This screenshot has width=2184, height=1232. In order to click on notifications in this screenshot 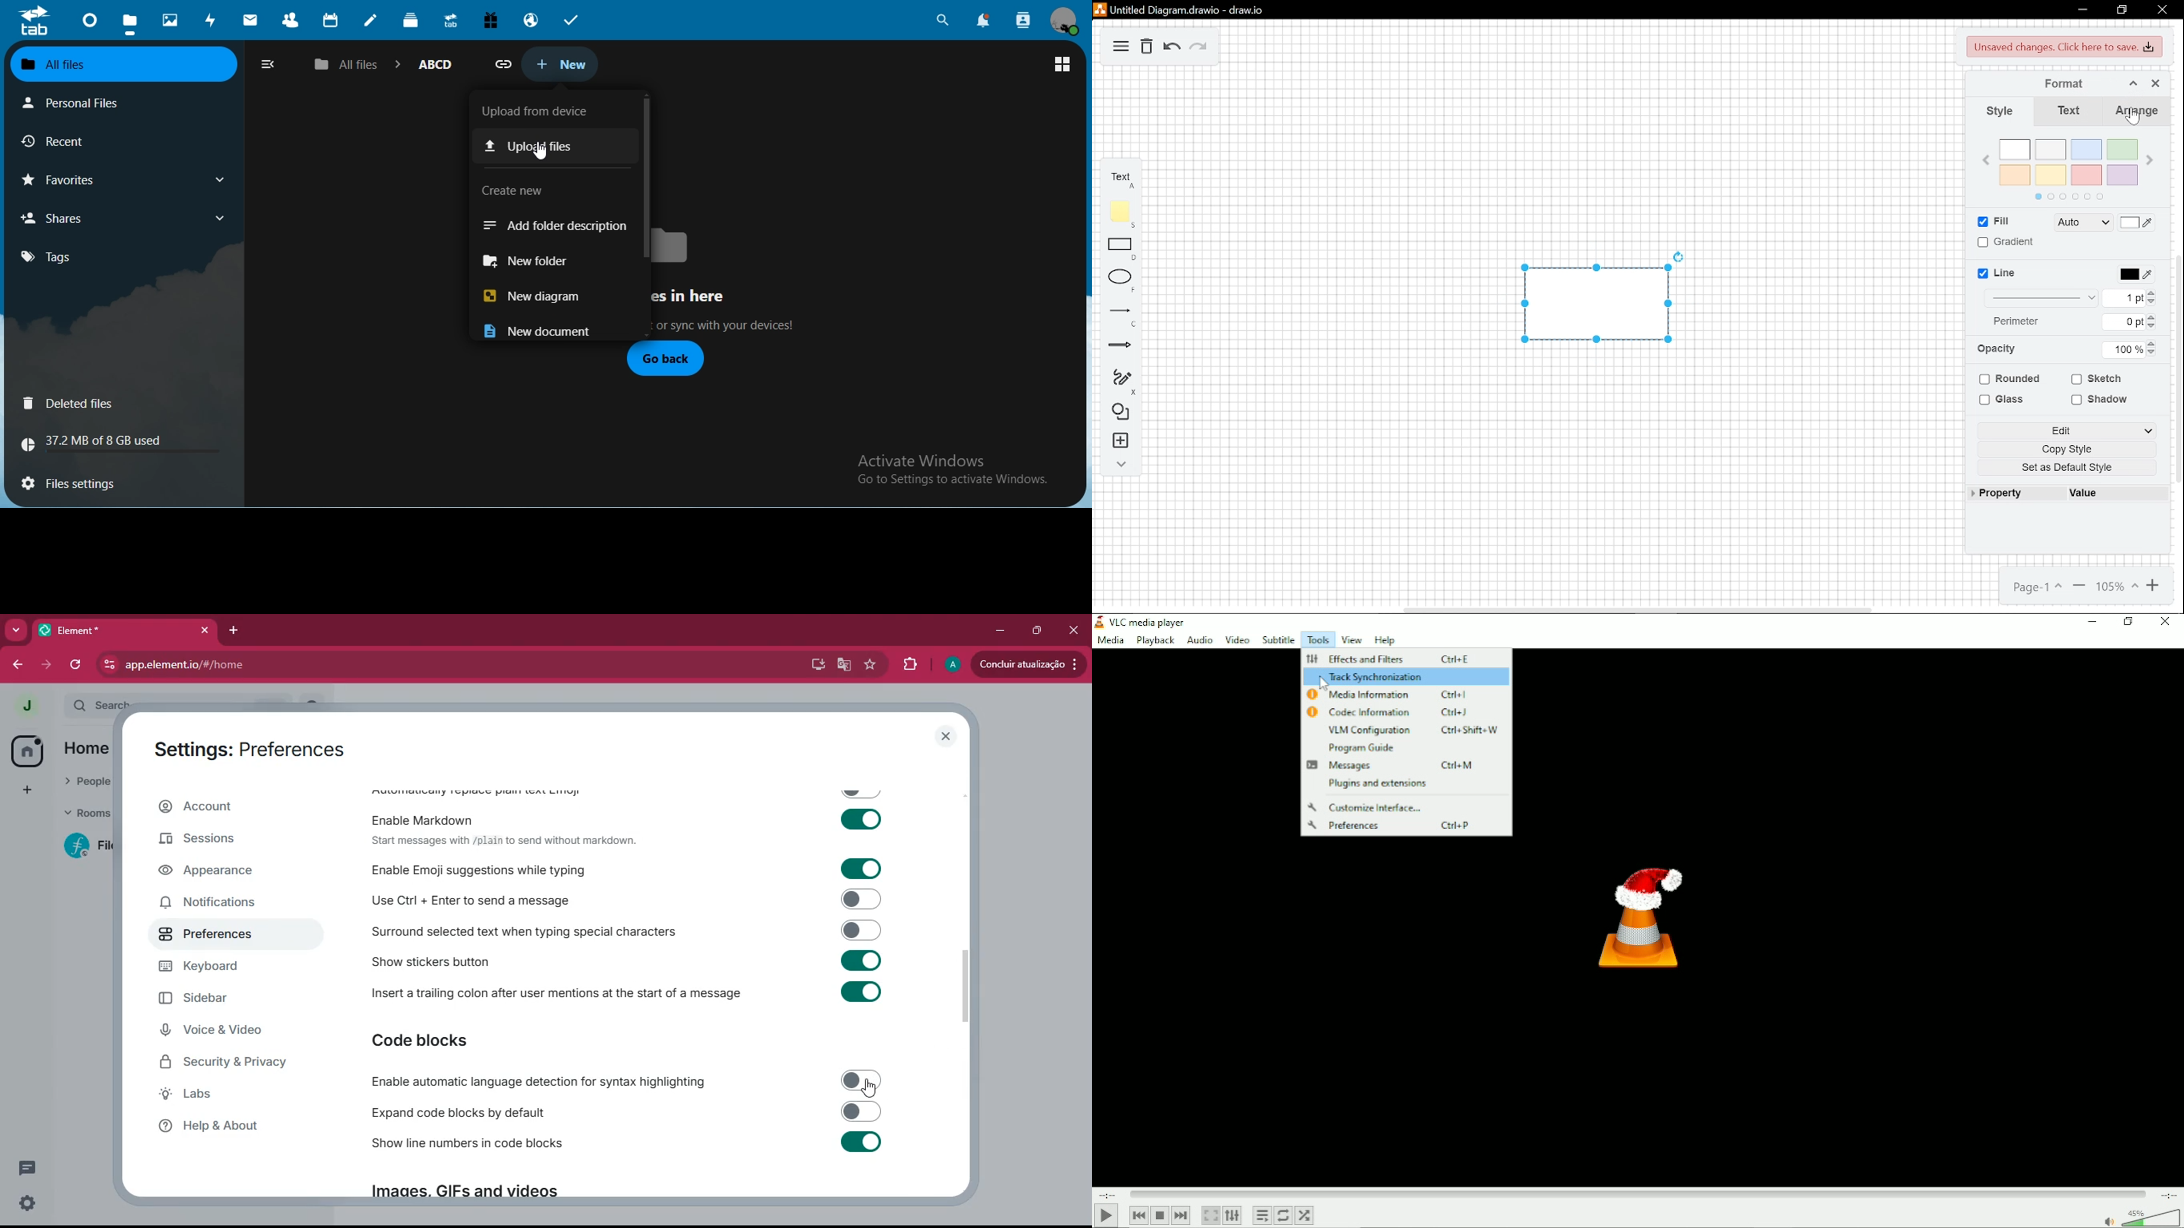, I will do `click(985, 22)`.